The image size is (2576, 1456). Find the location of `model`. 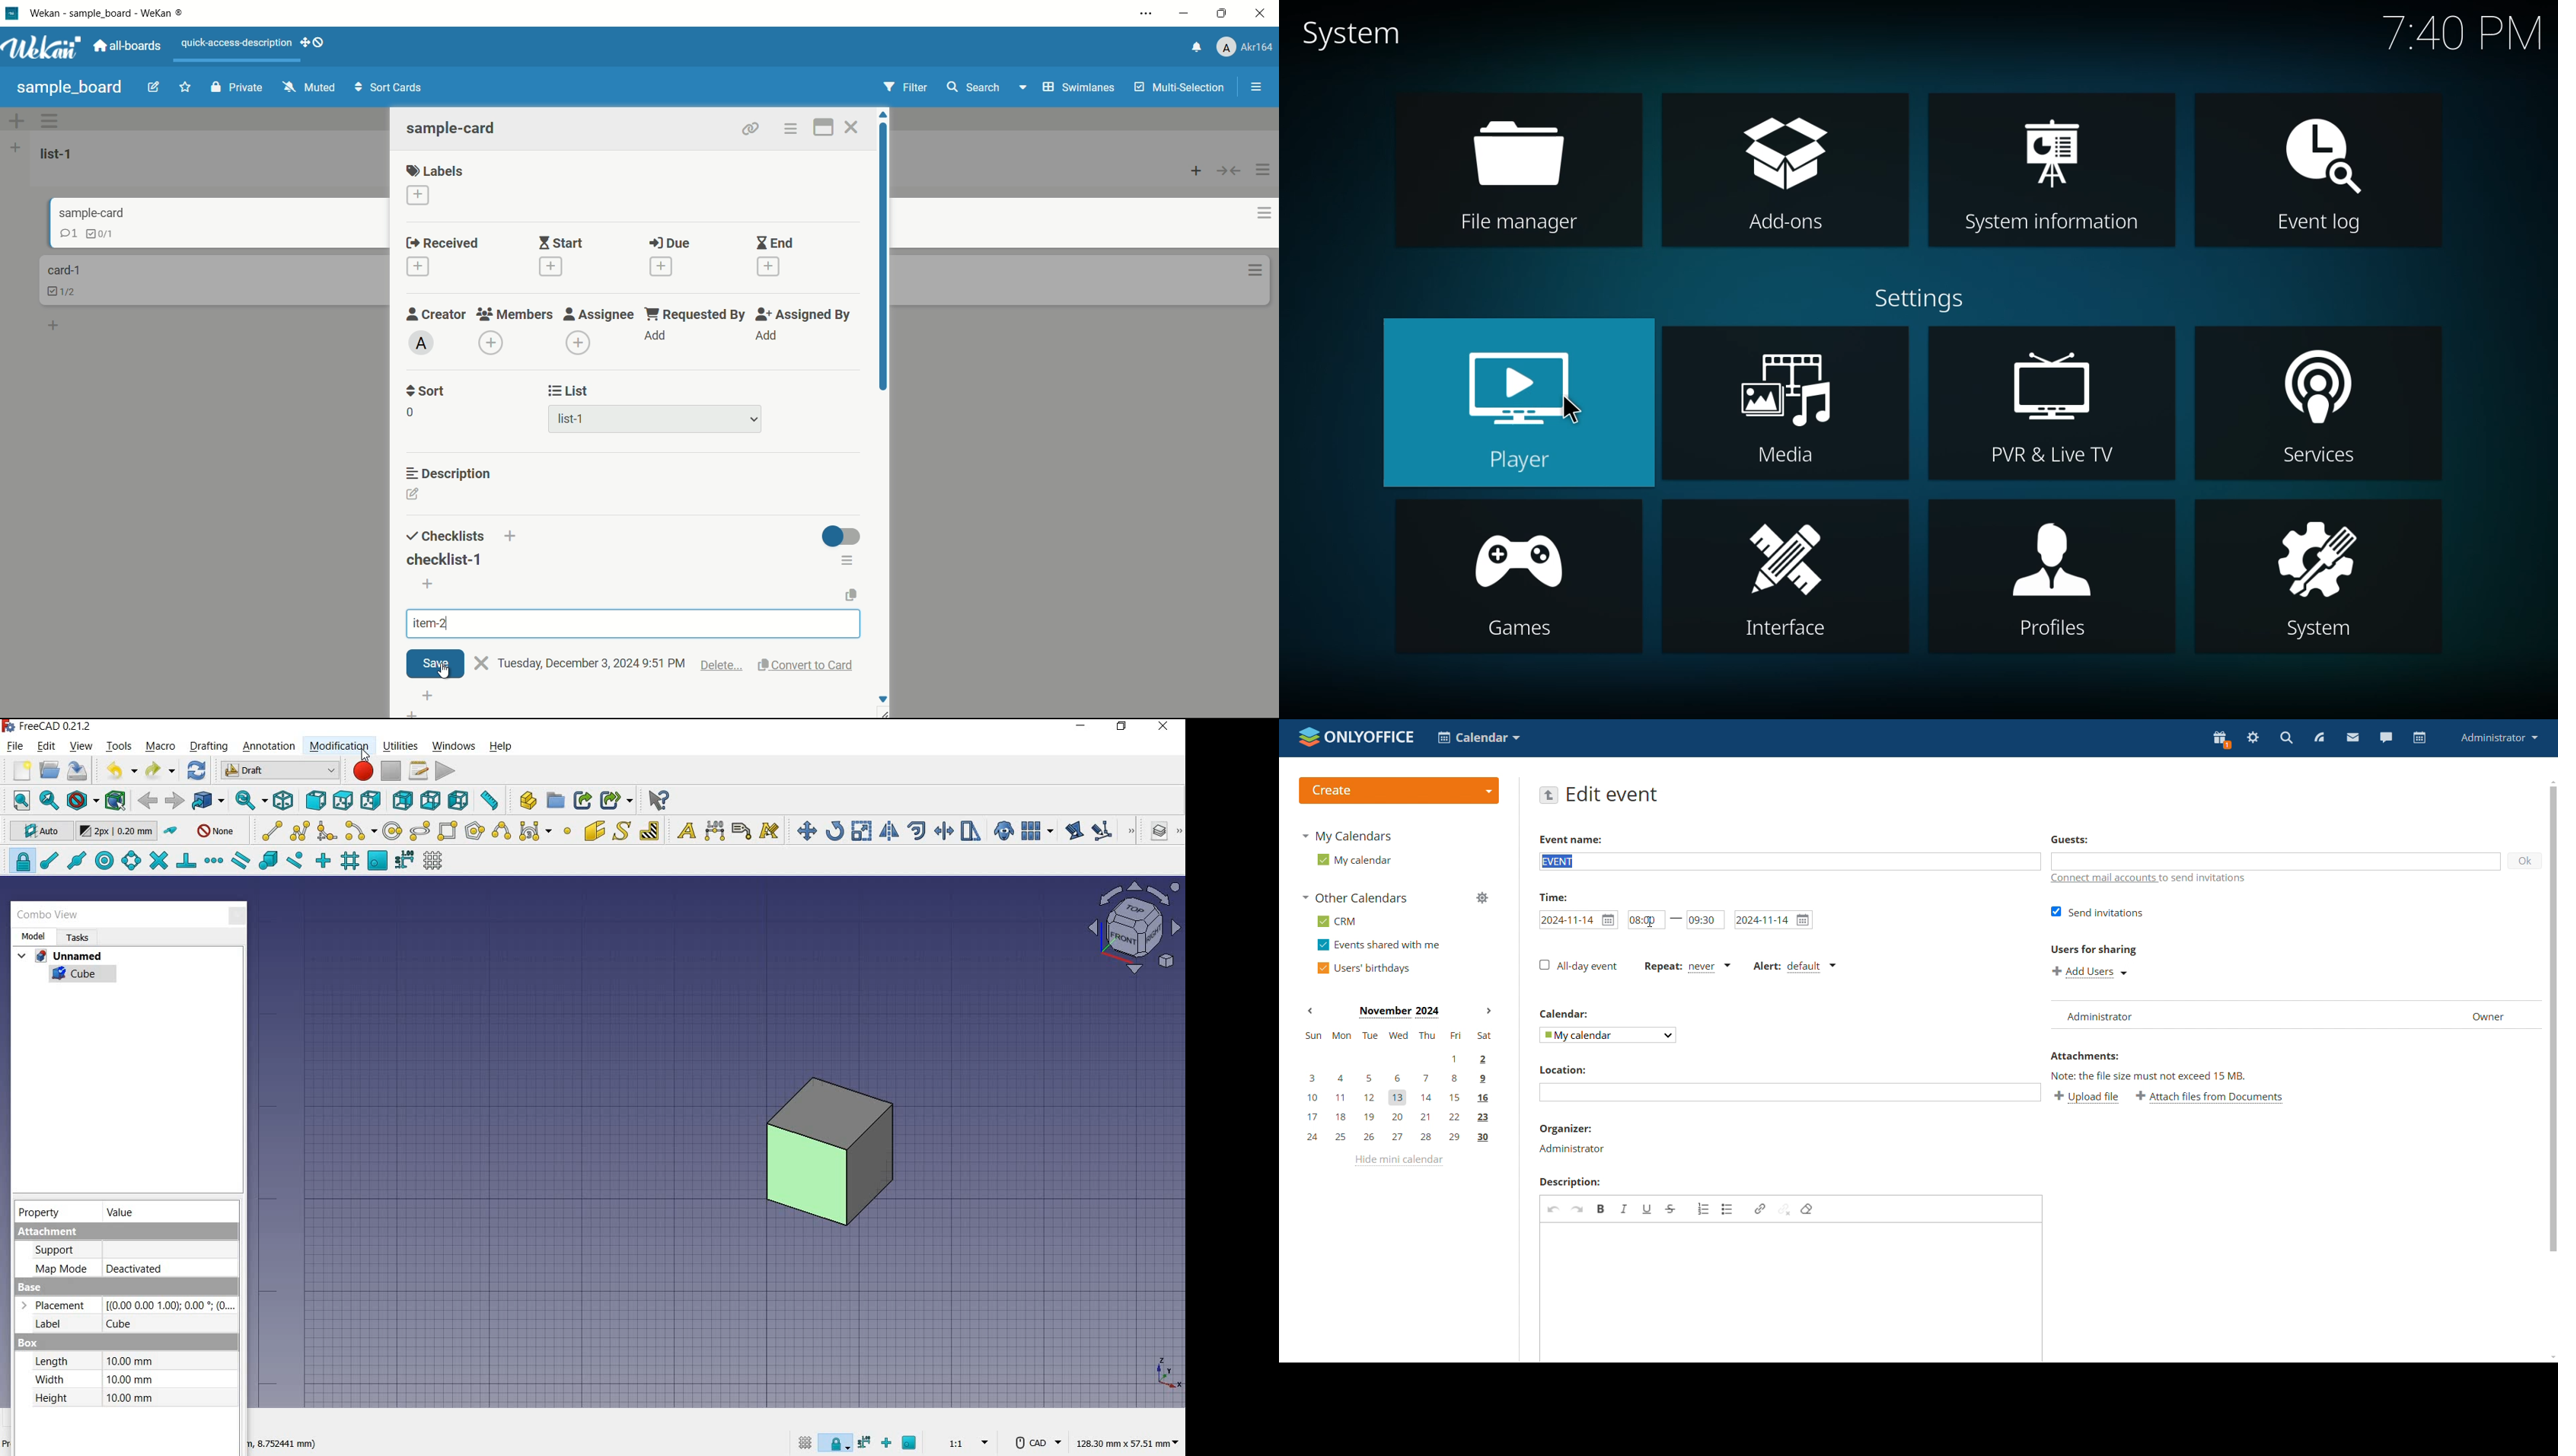

model is located at coordinates (32, 936).